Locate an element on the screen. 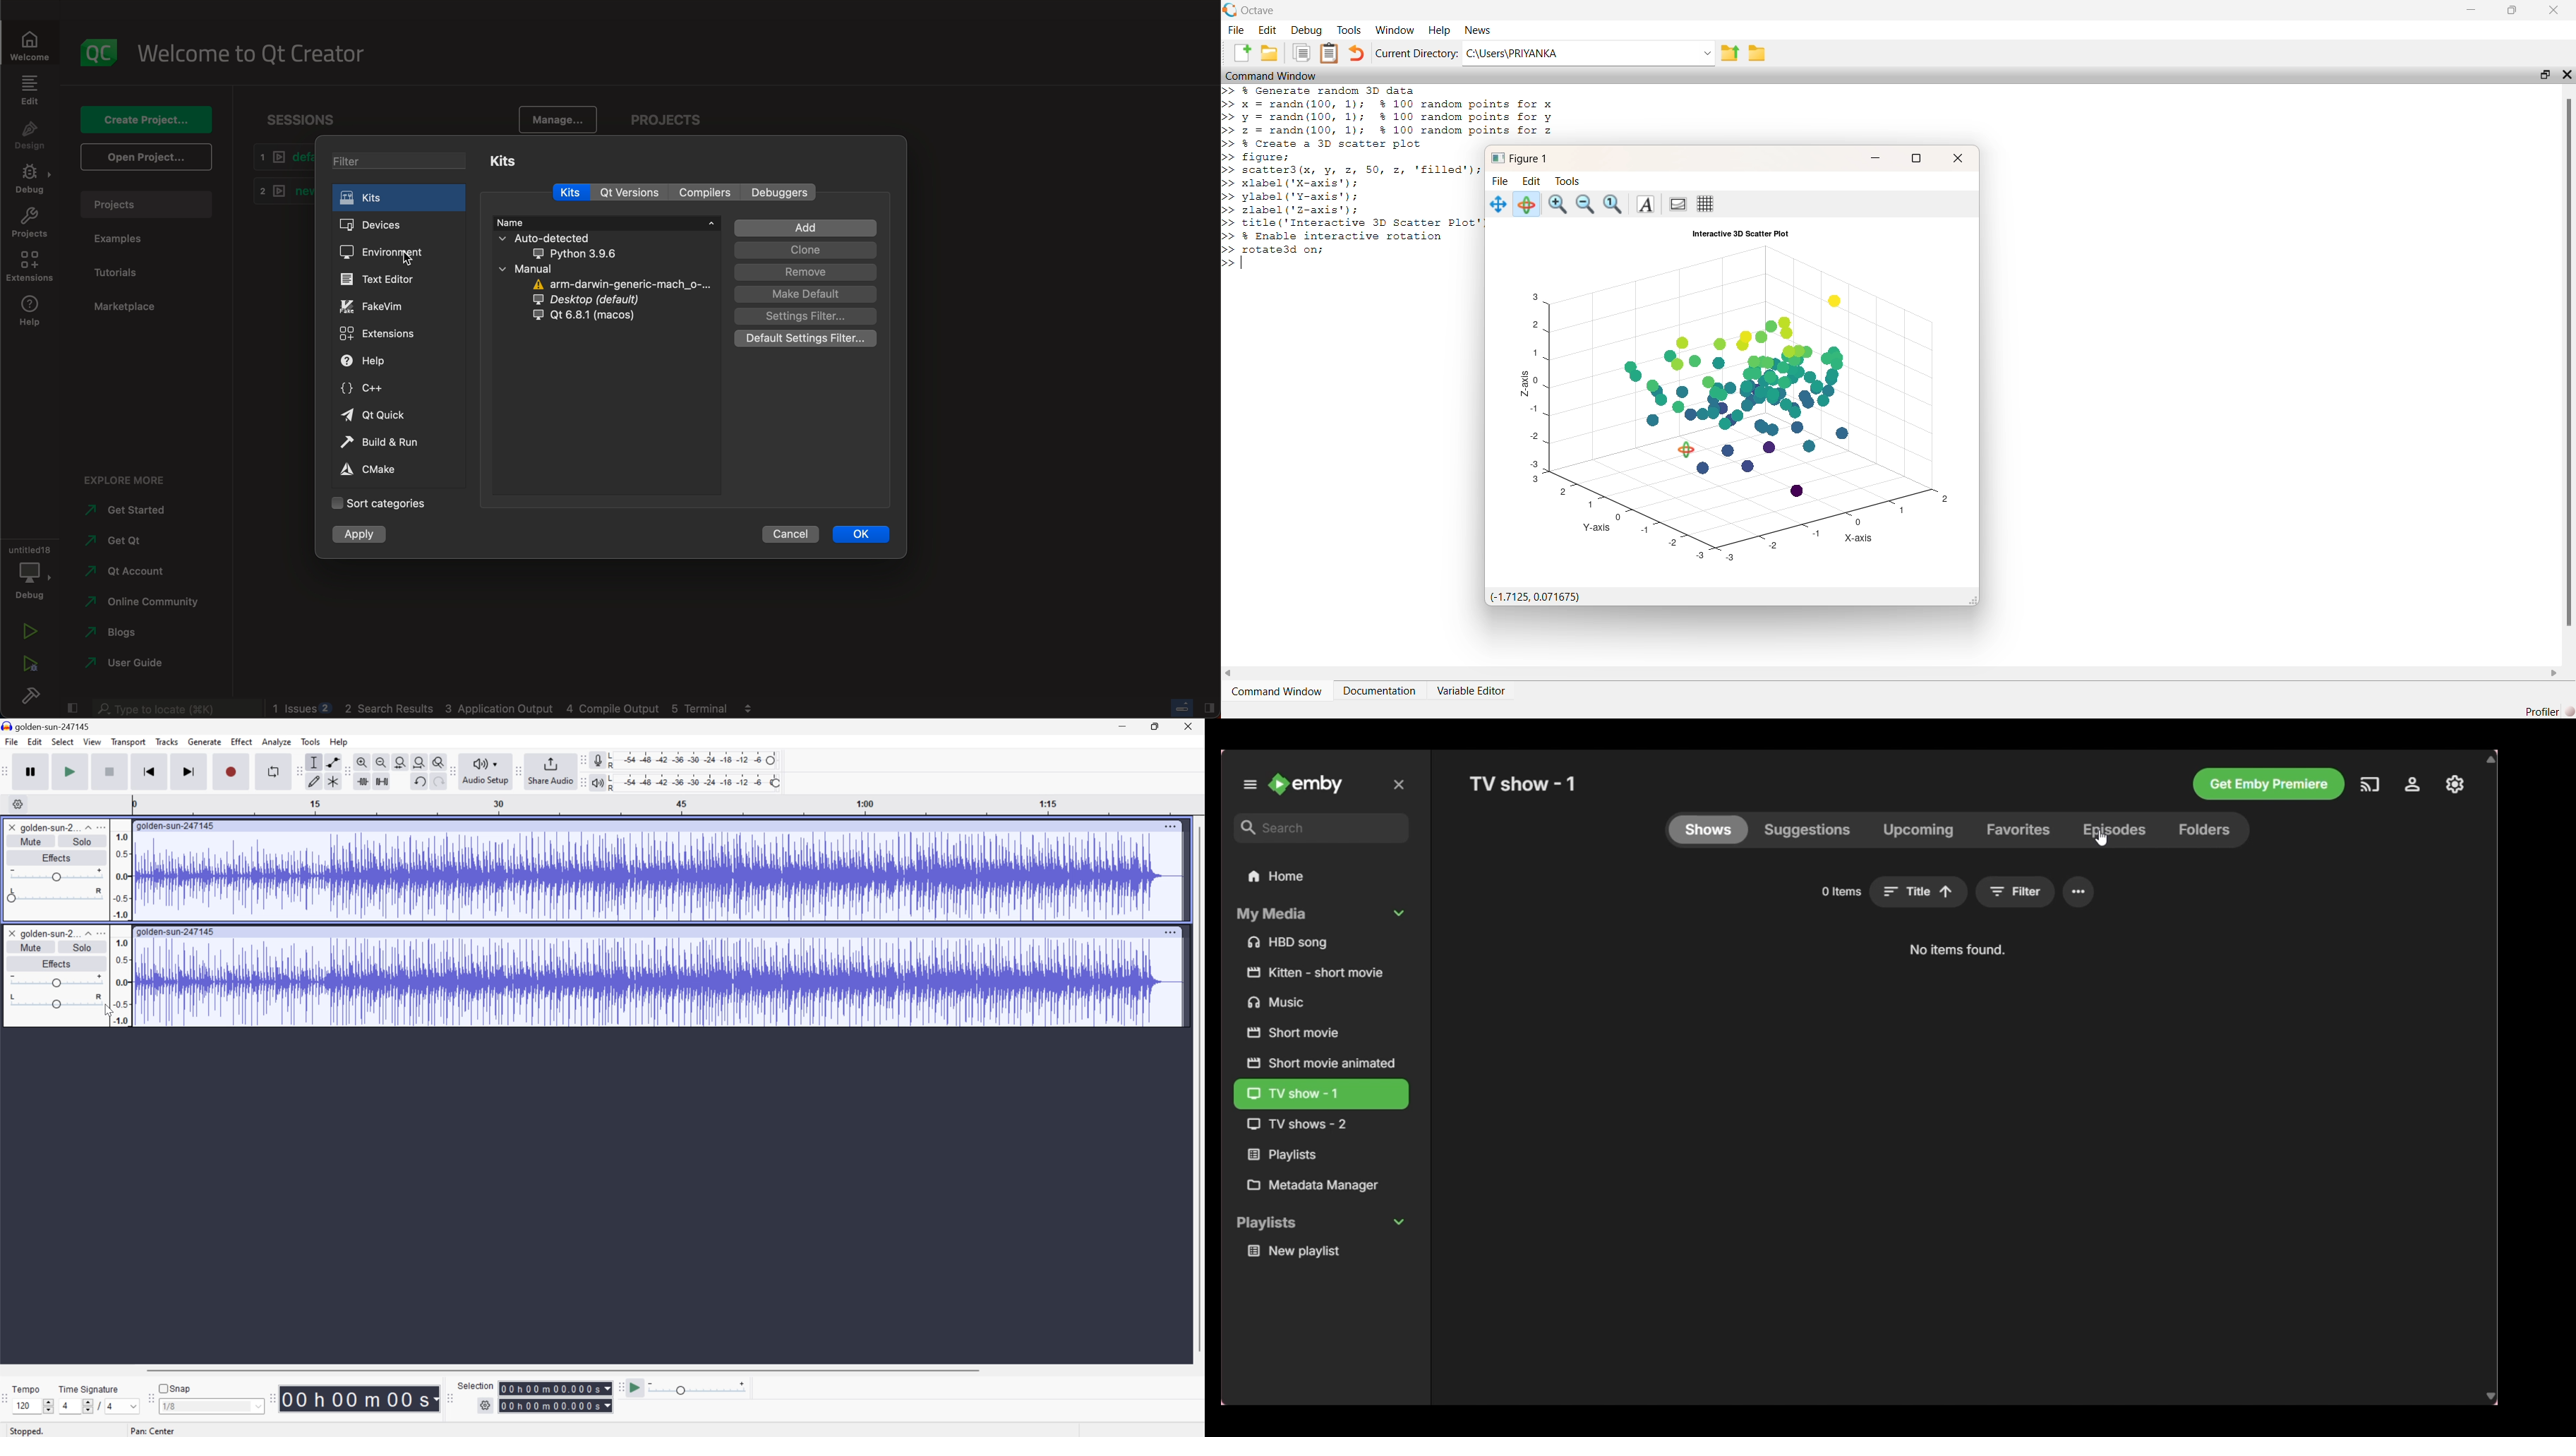  Playback: 1.000 x is located at coordinates (698, 1390).